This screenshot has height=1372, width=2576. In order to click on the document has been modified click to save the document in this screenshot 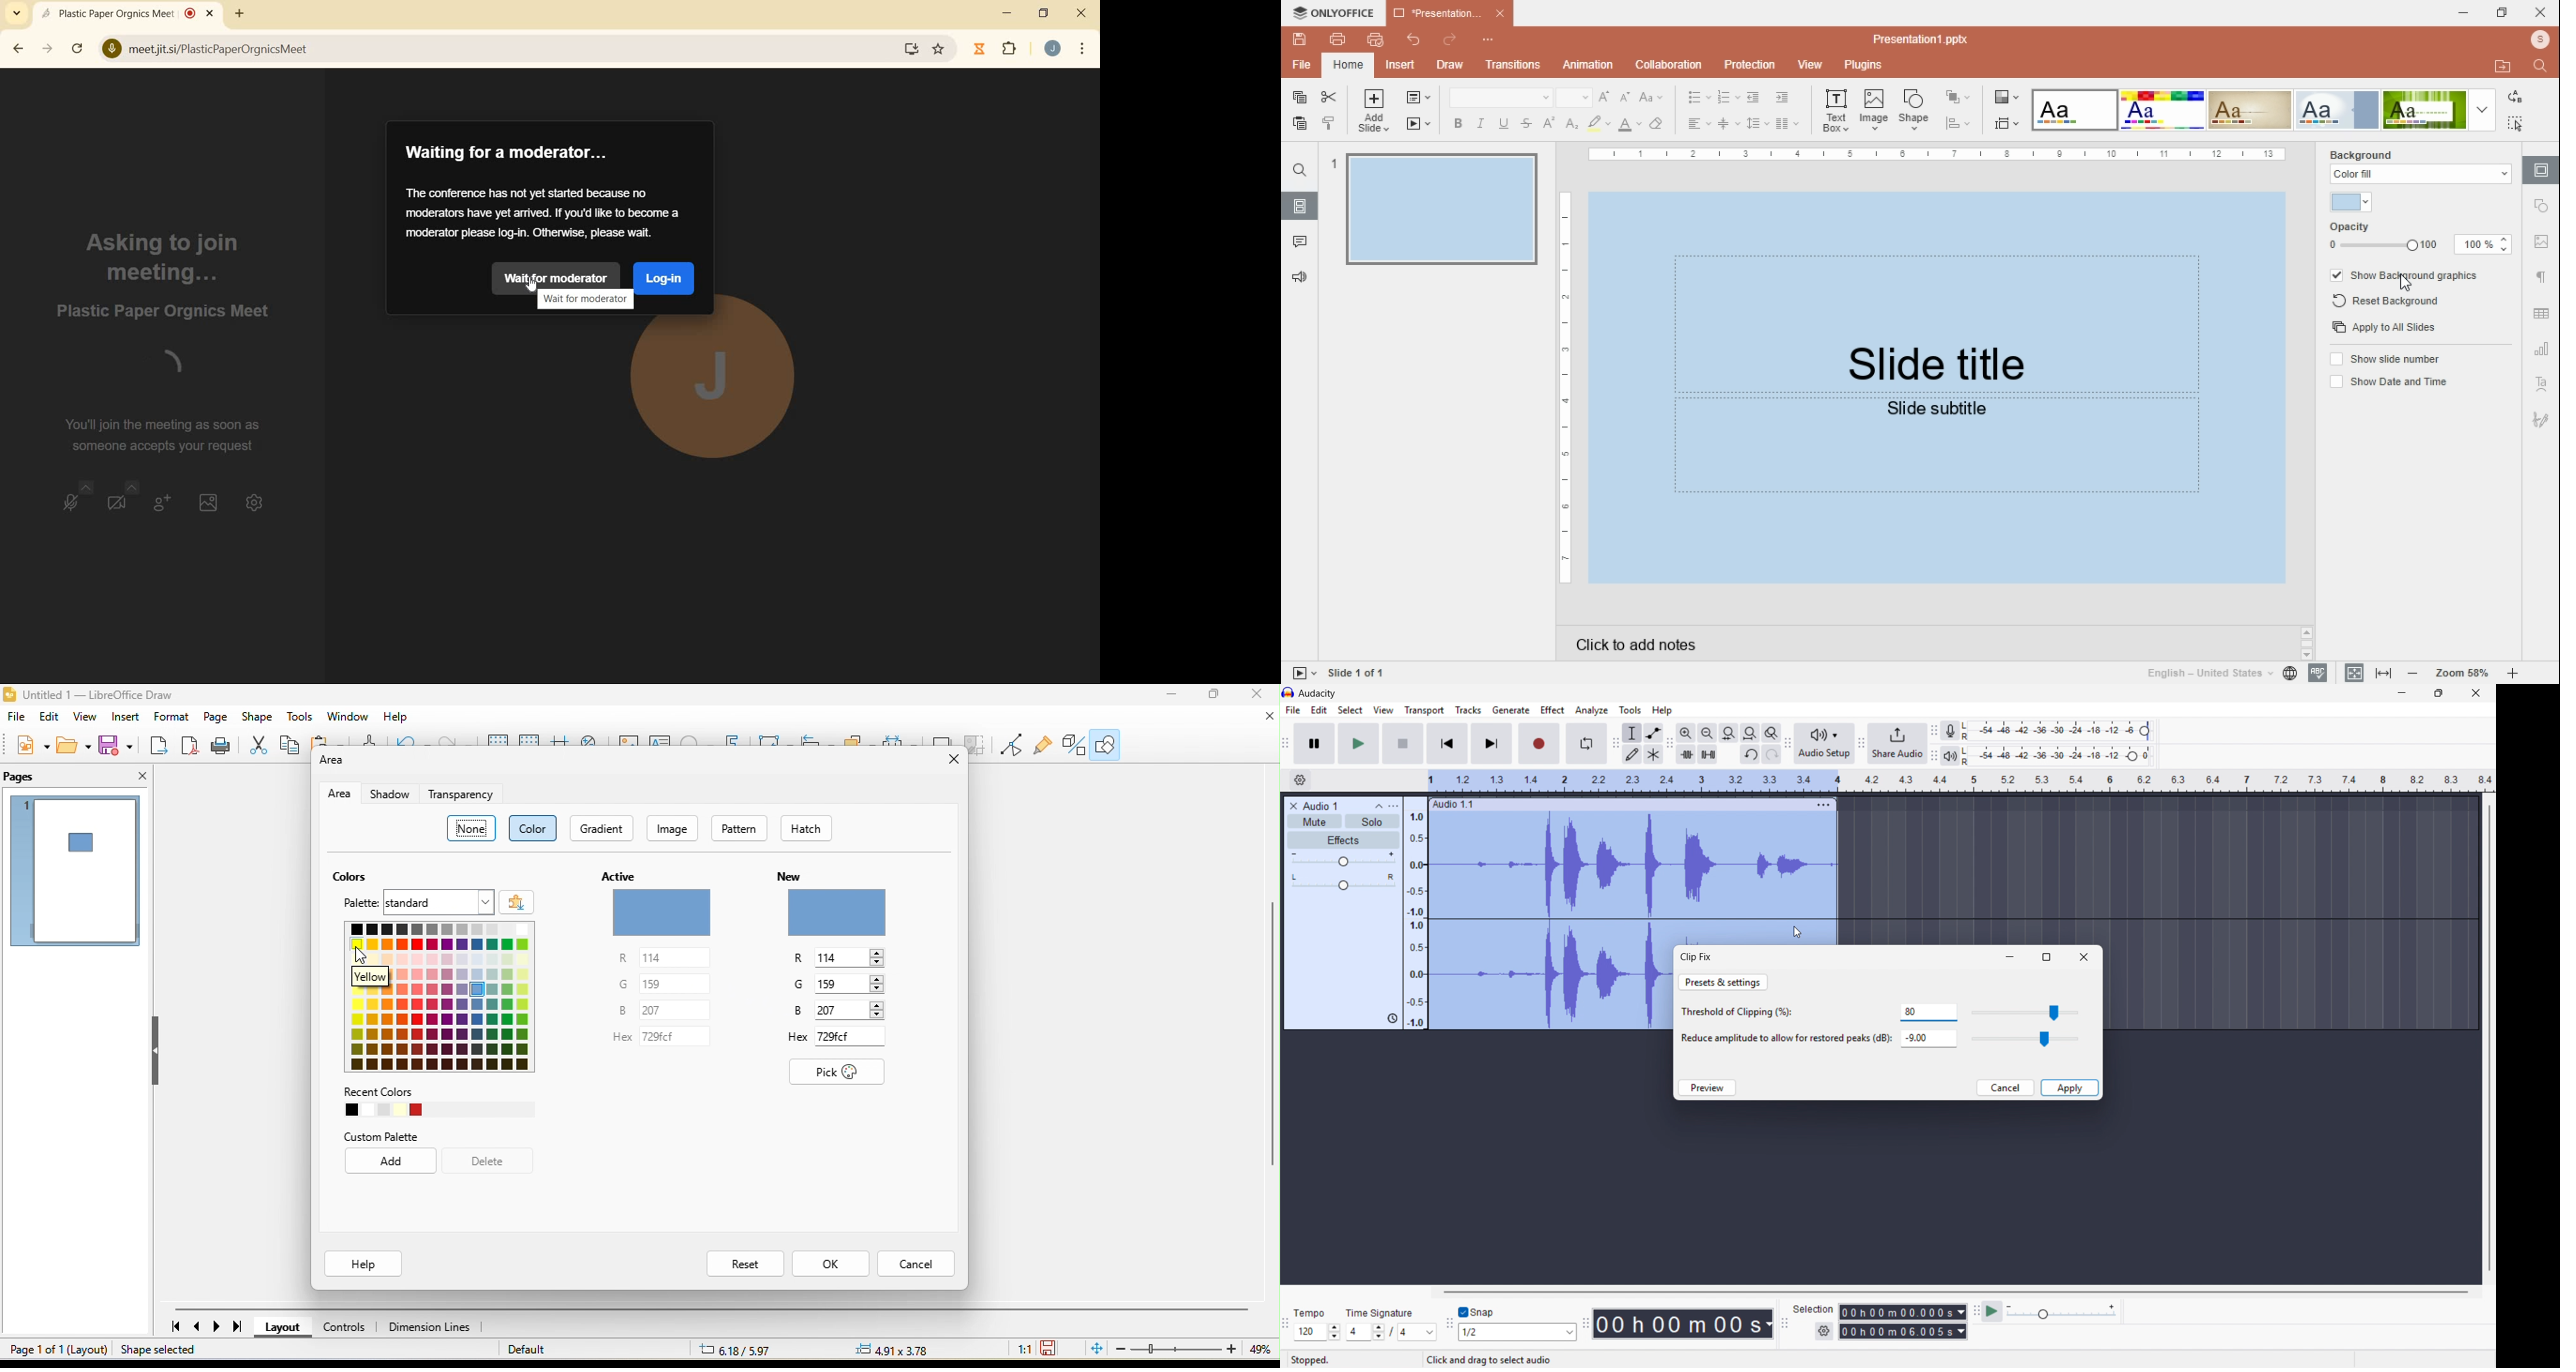, I will do `click(1052, 1349)`.